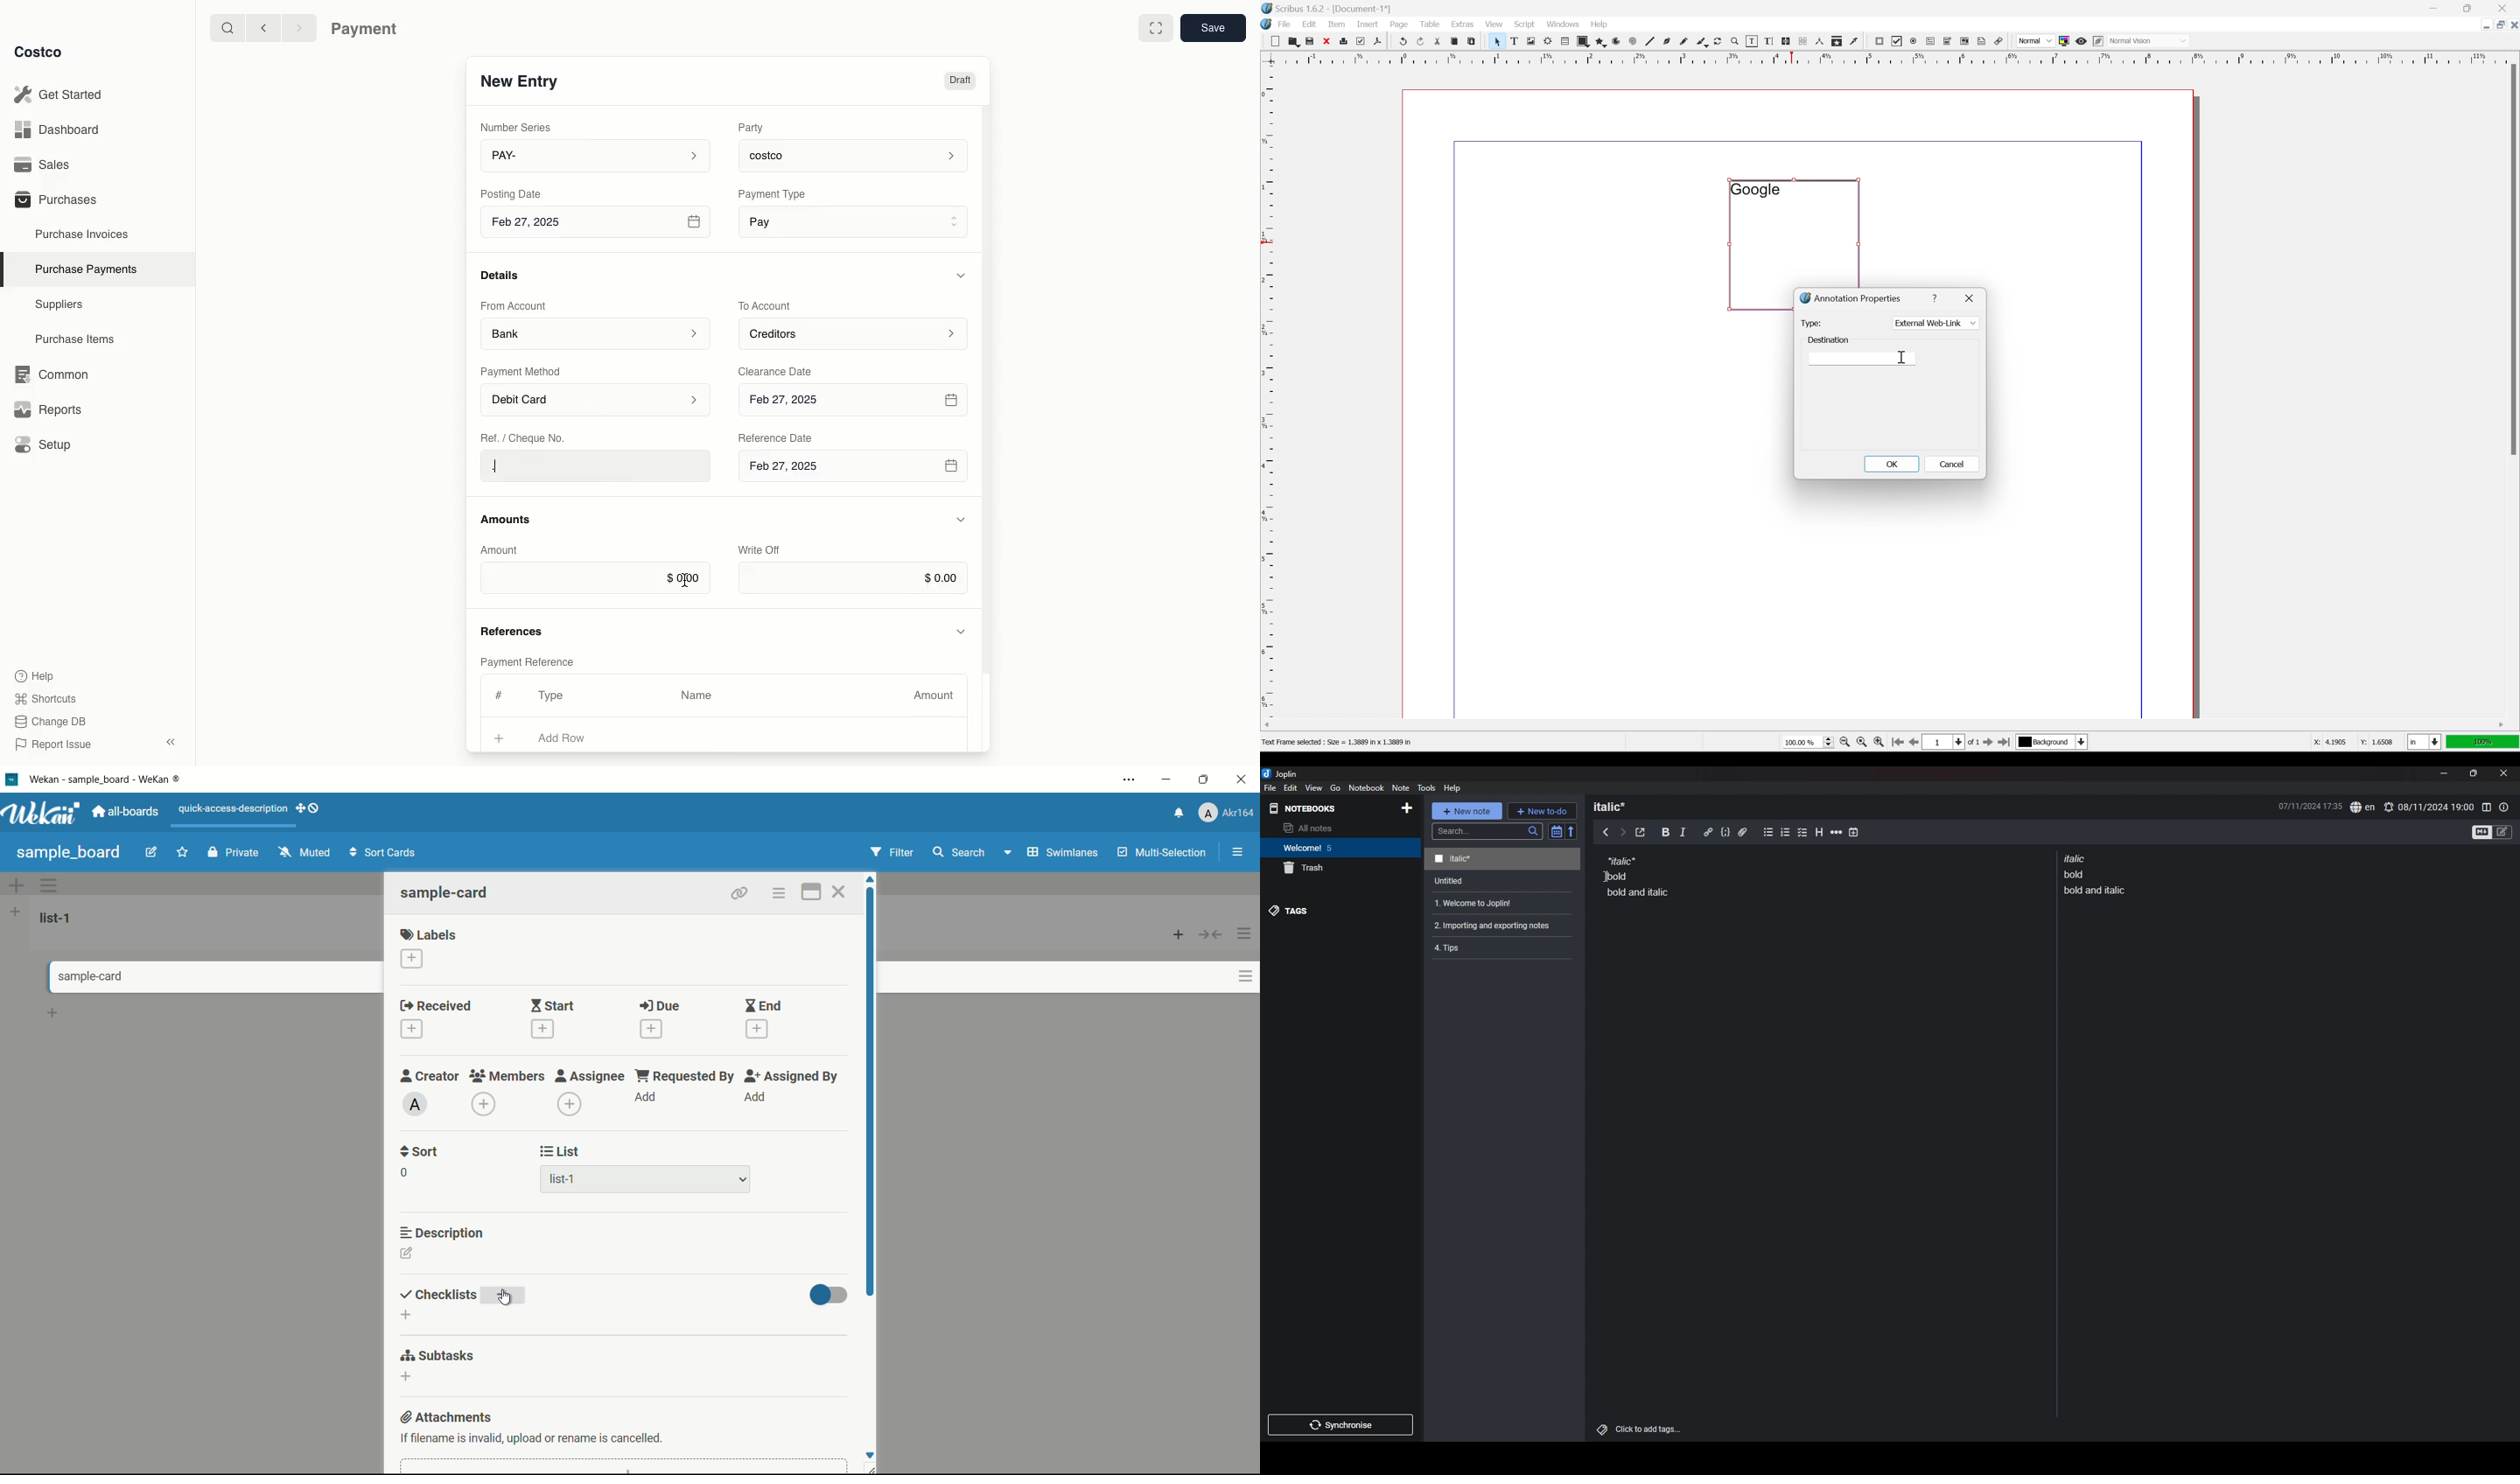 The width and height of the screenshot is (2520, 1484). I want to click on Back, so click(263, 27).